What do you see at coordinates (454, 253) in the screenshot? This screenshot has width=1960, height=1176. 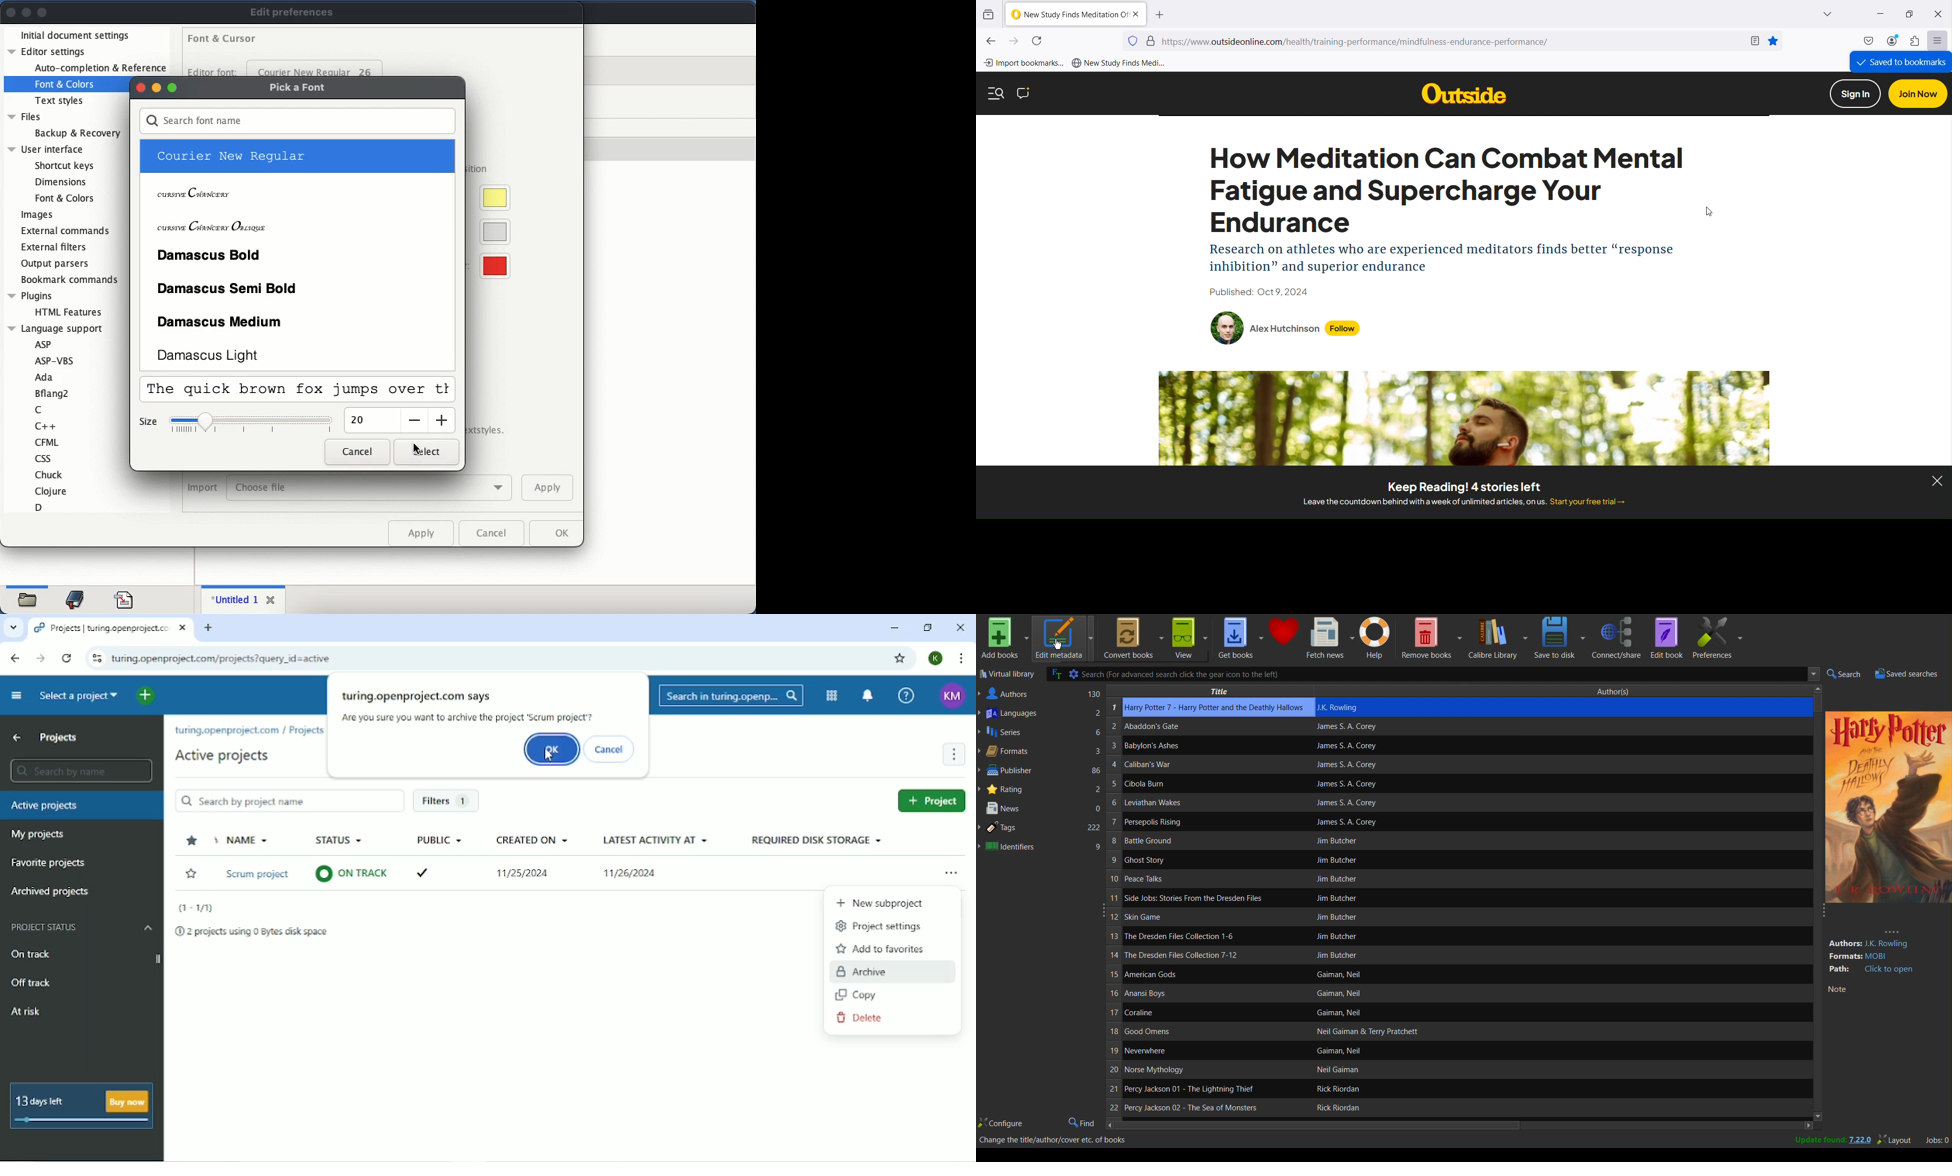 I see `scroll` at bounding box center [454, 253].